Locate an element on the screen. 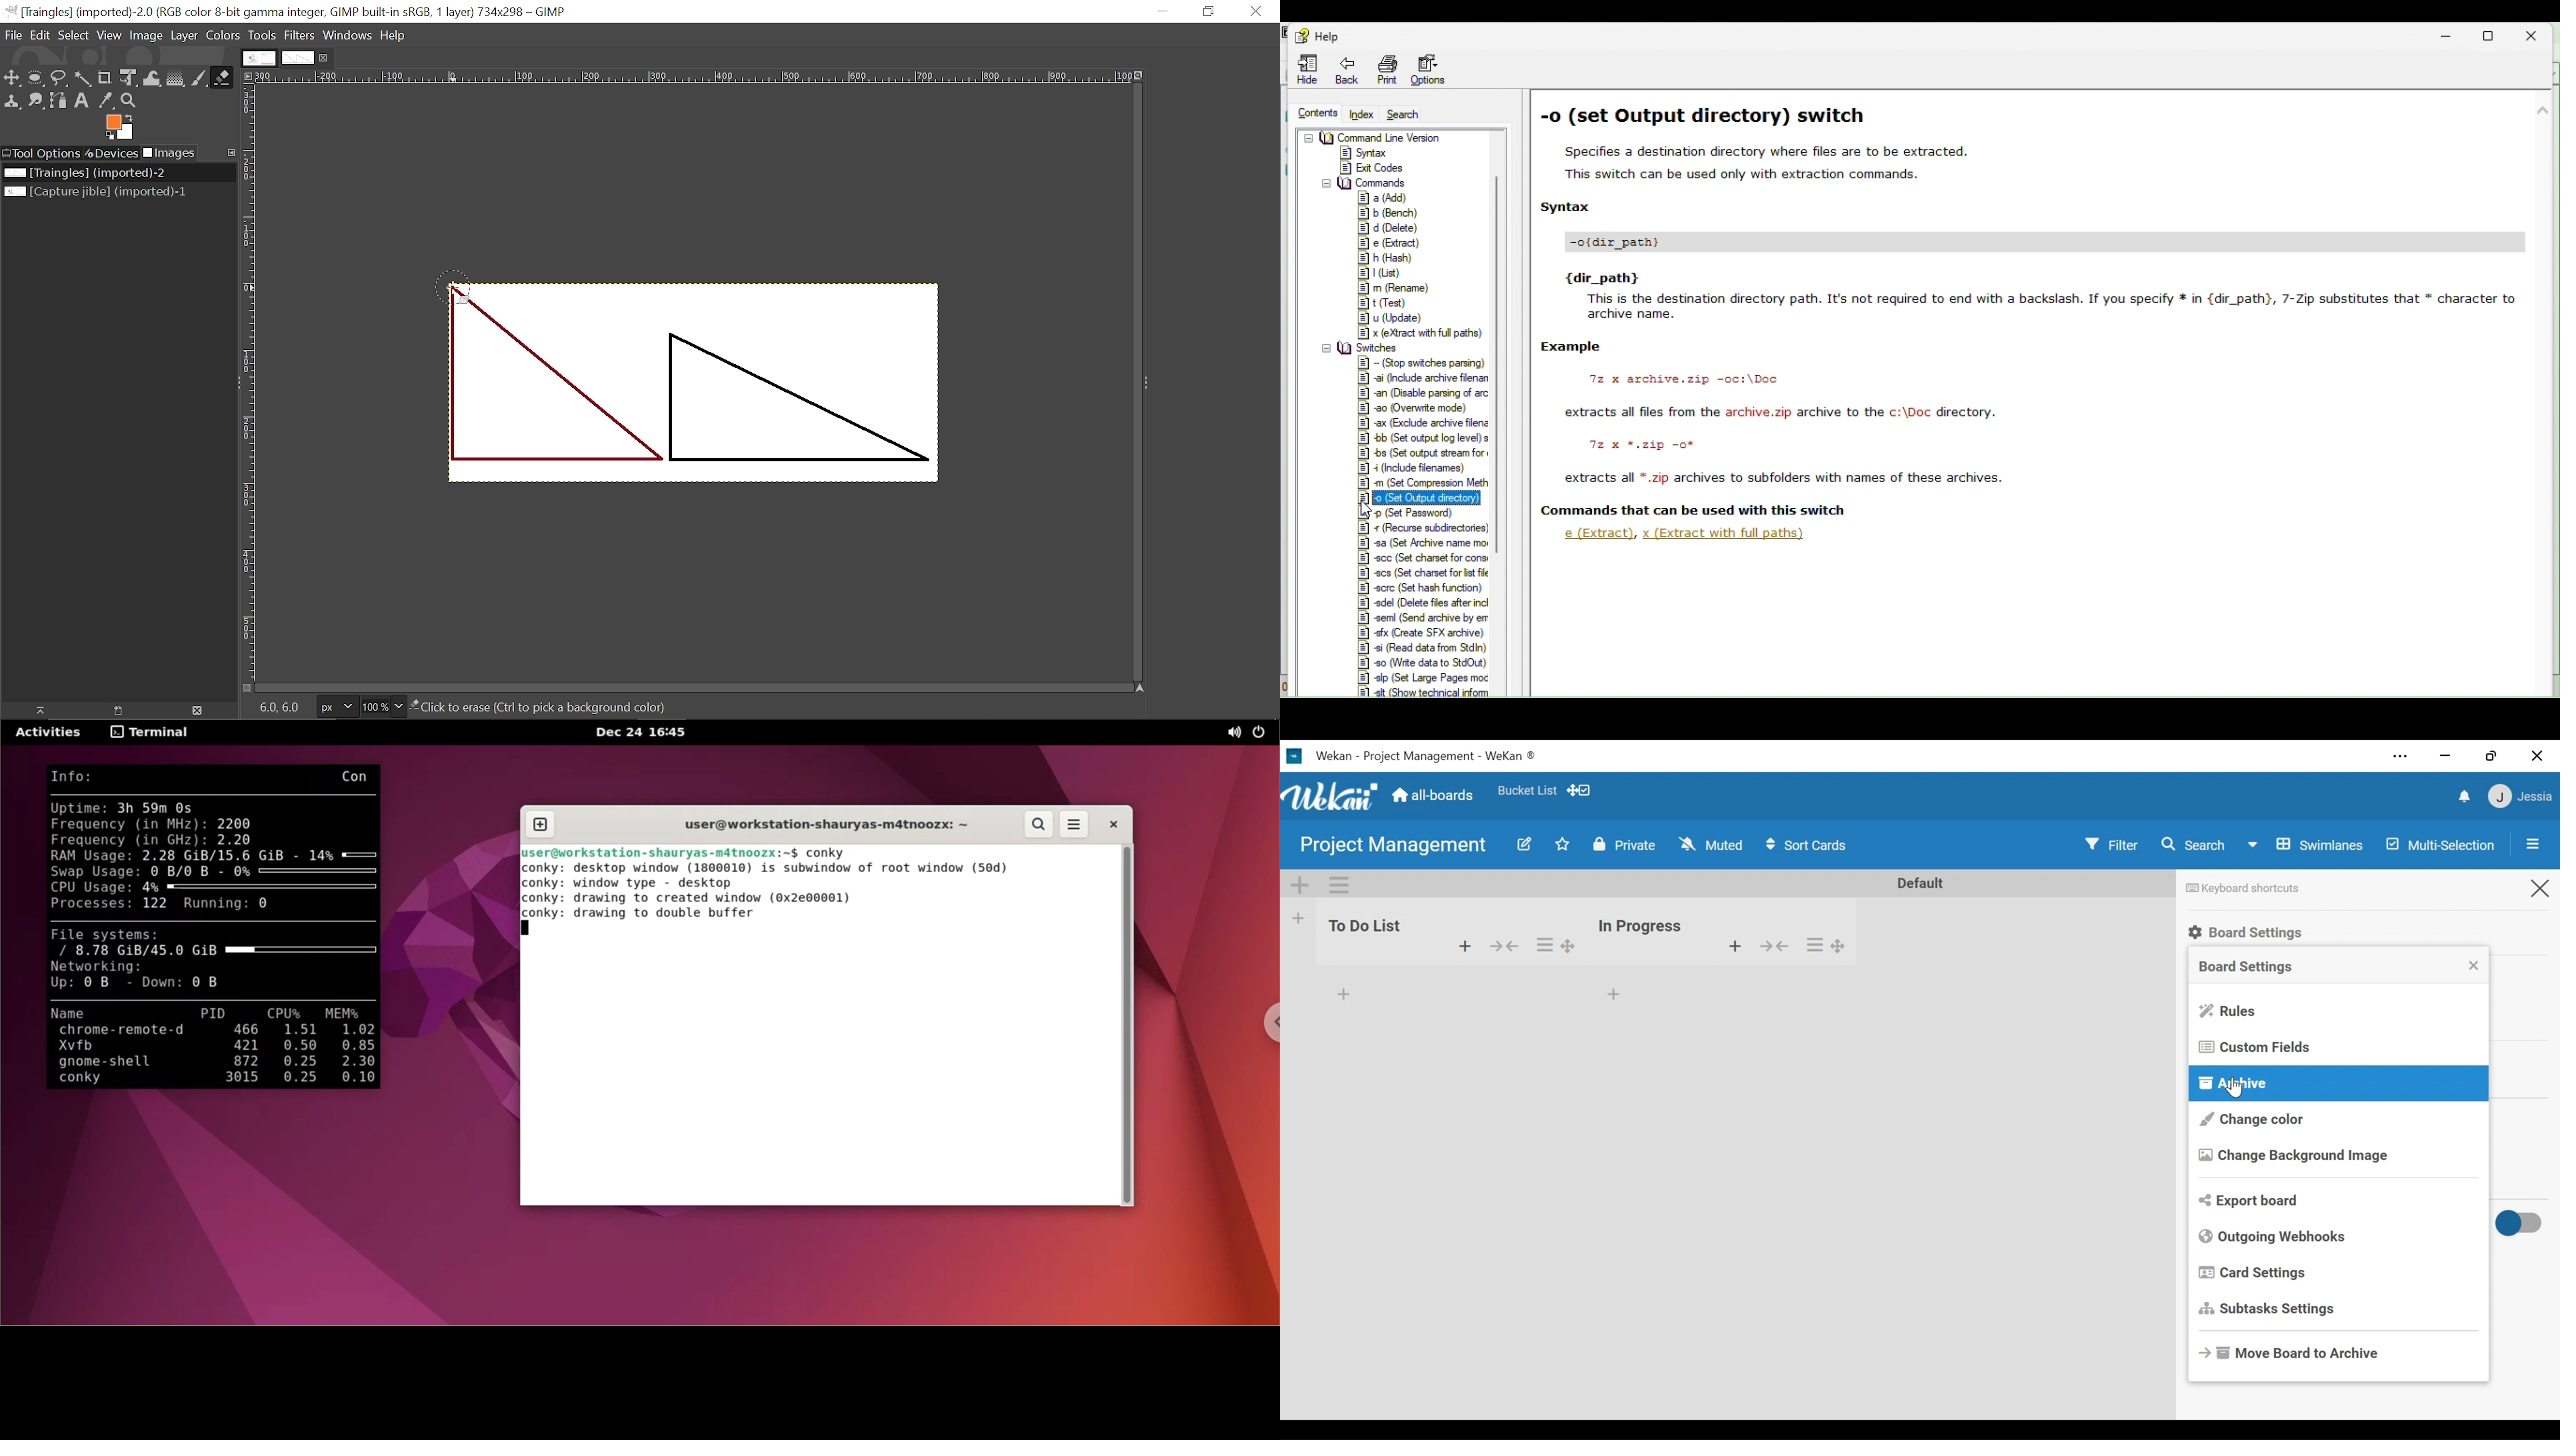 This screenshot has width=2576, height=1456. Delete image is located at coordinates (196, 712).